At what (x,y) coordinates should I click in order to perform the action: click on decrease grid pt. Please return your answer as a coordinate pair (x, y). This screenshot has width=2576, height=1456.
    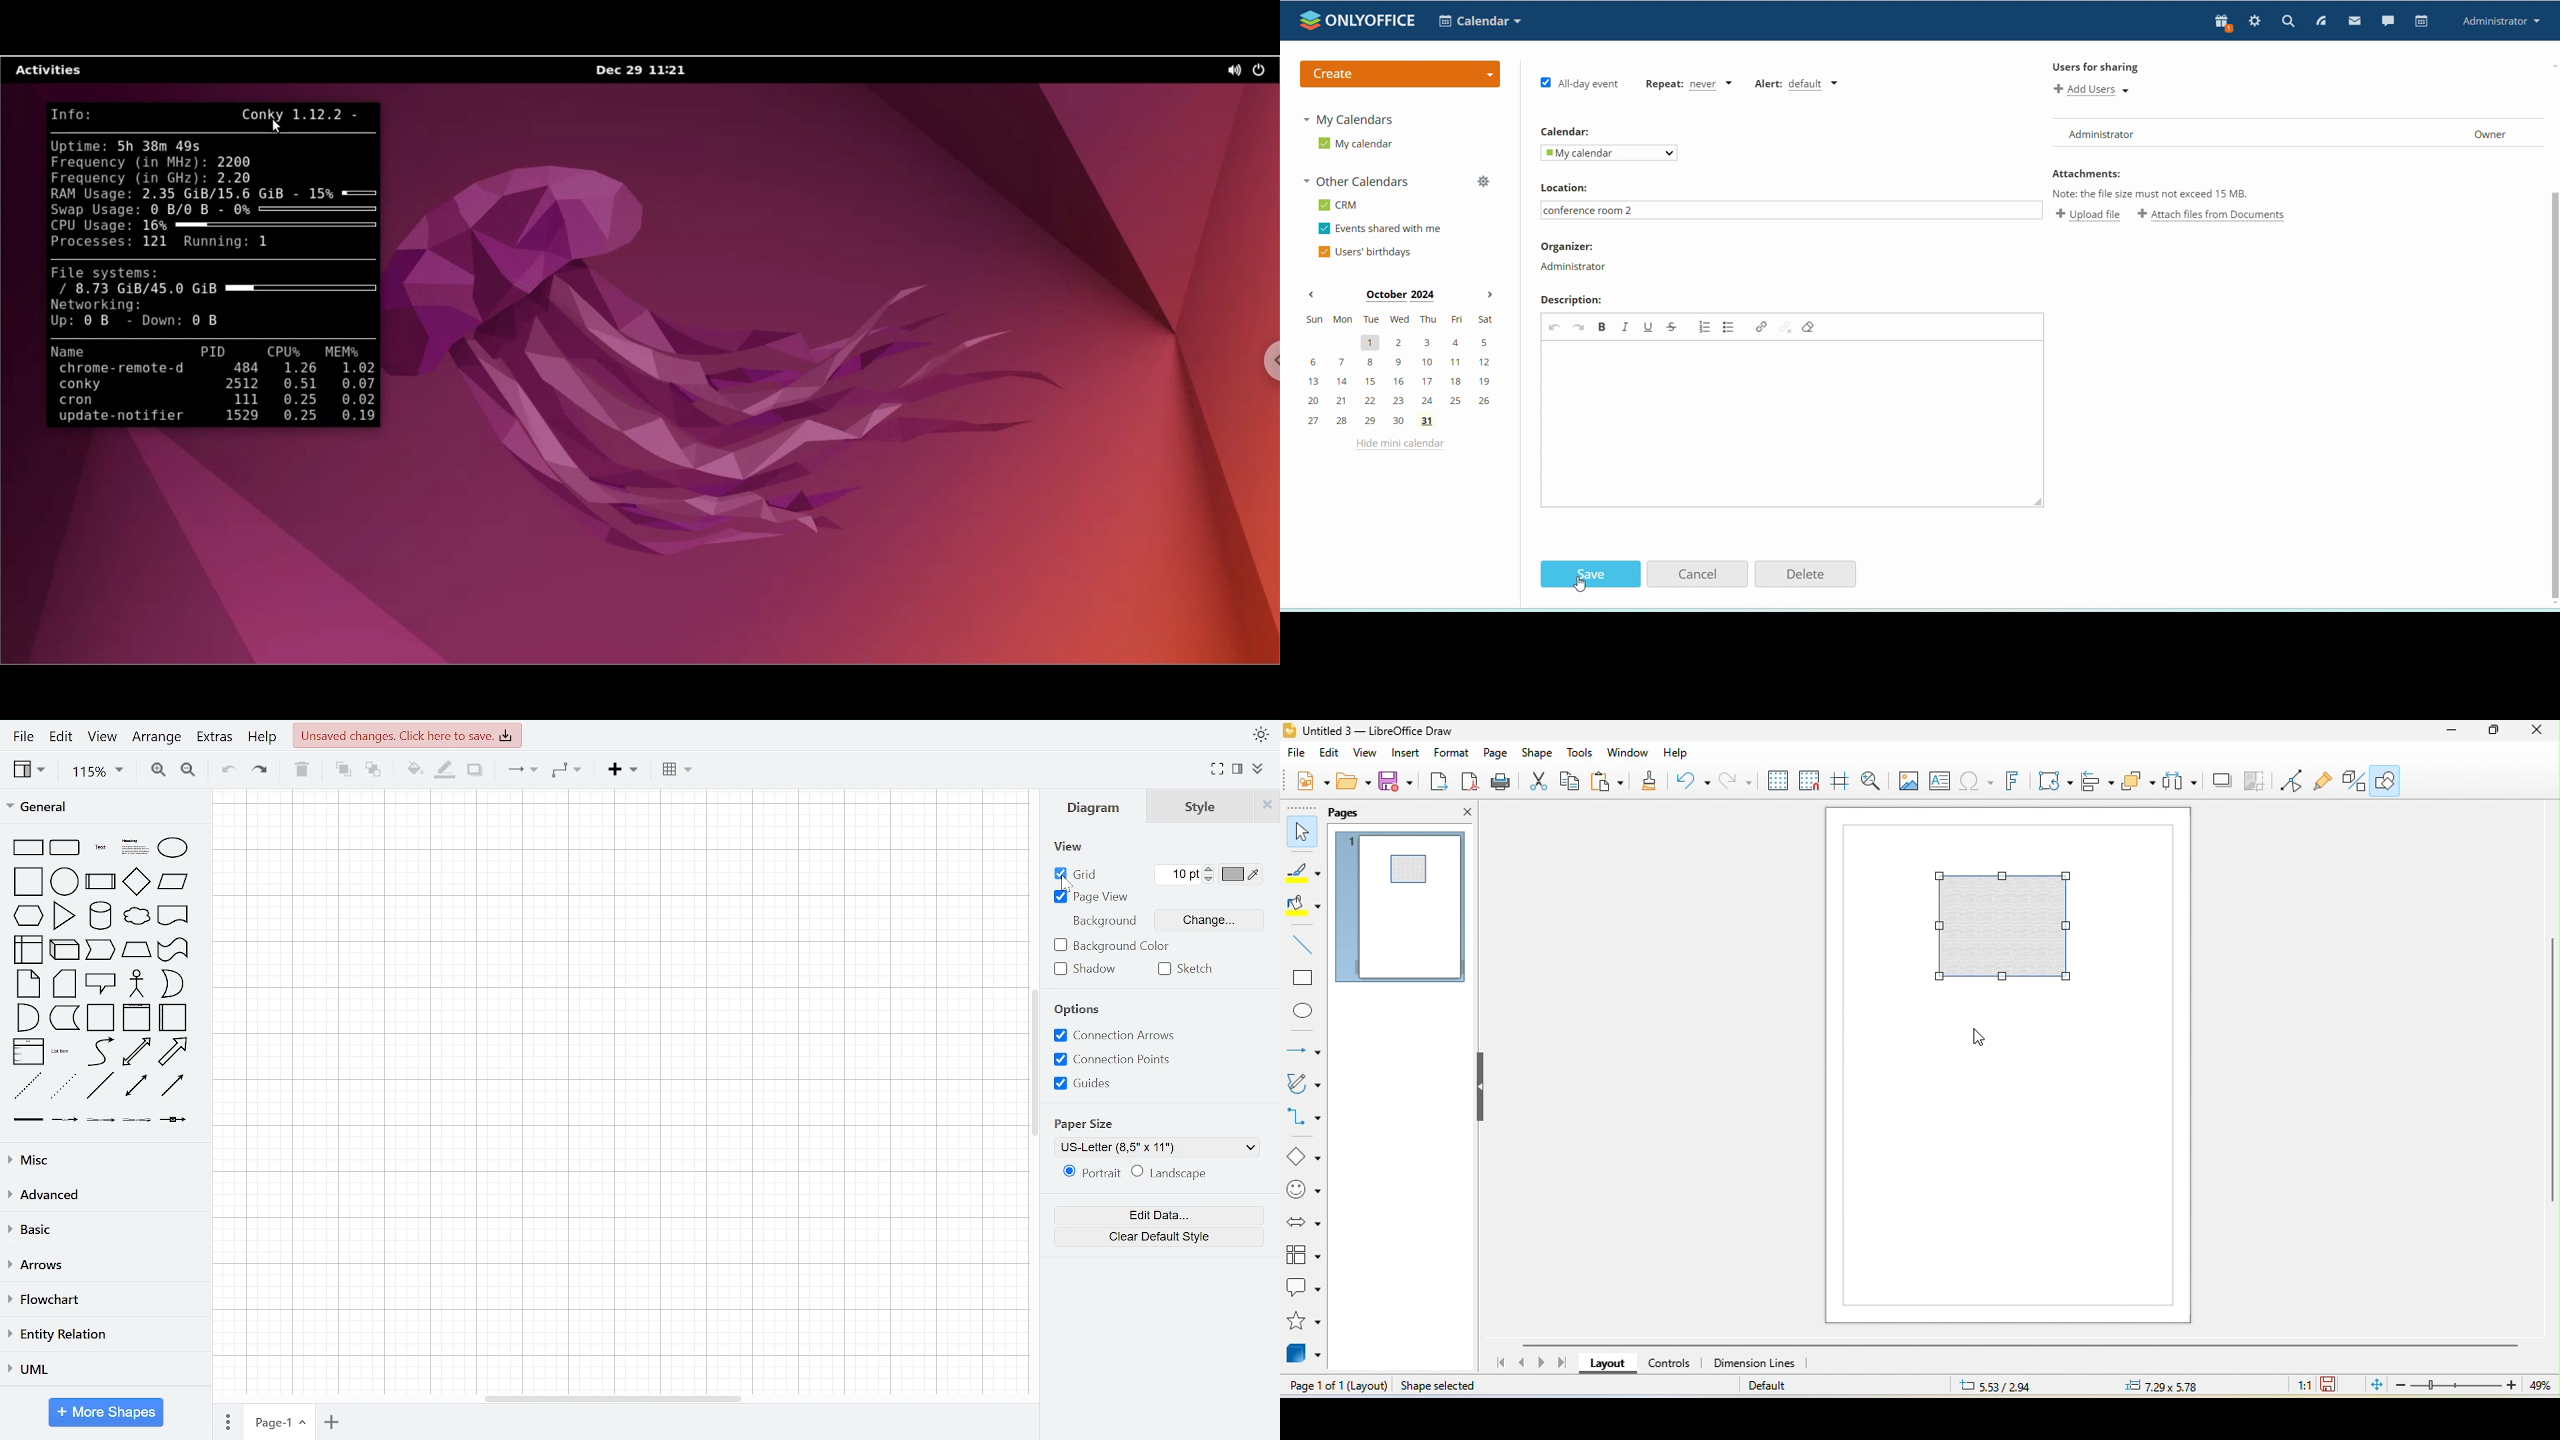
    Looking at the image, I should click on (1211, 880).